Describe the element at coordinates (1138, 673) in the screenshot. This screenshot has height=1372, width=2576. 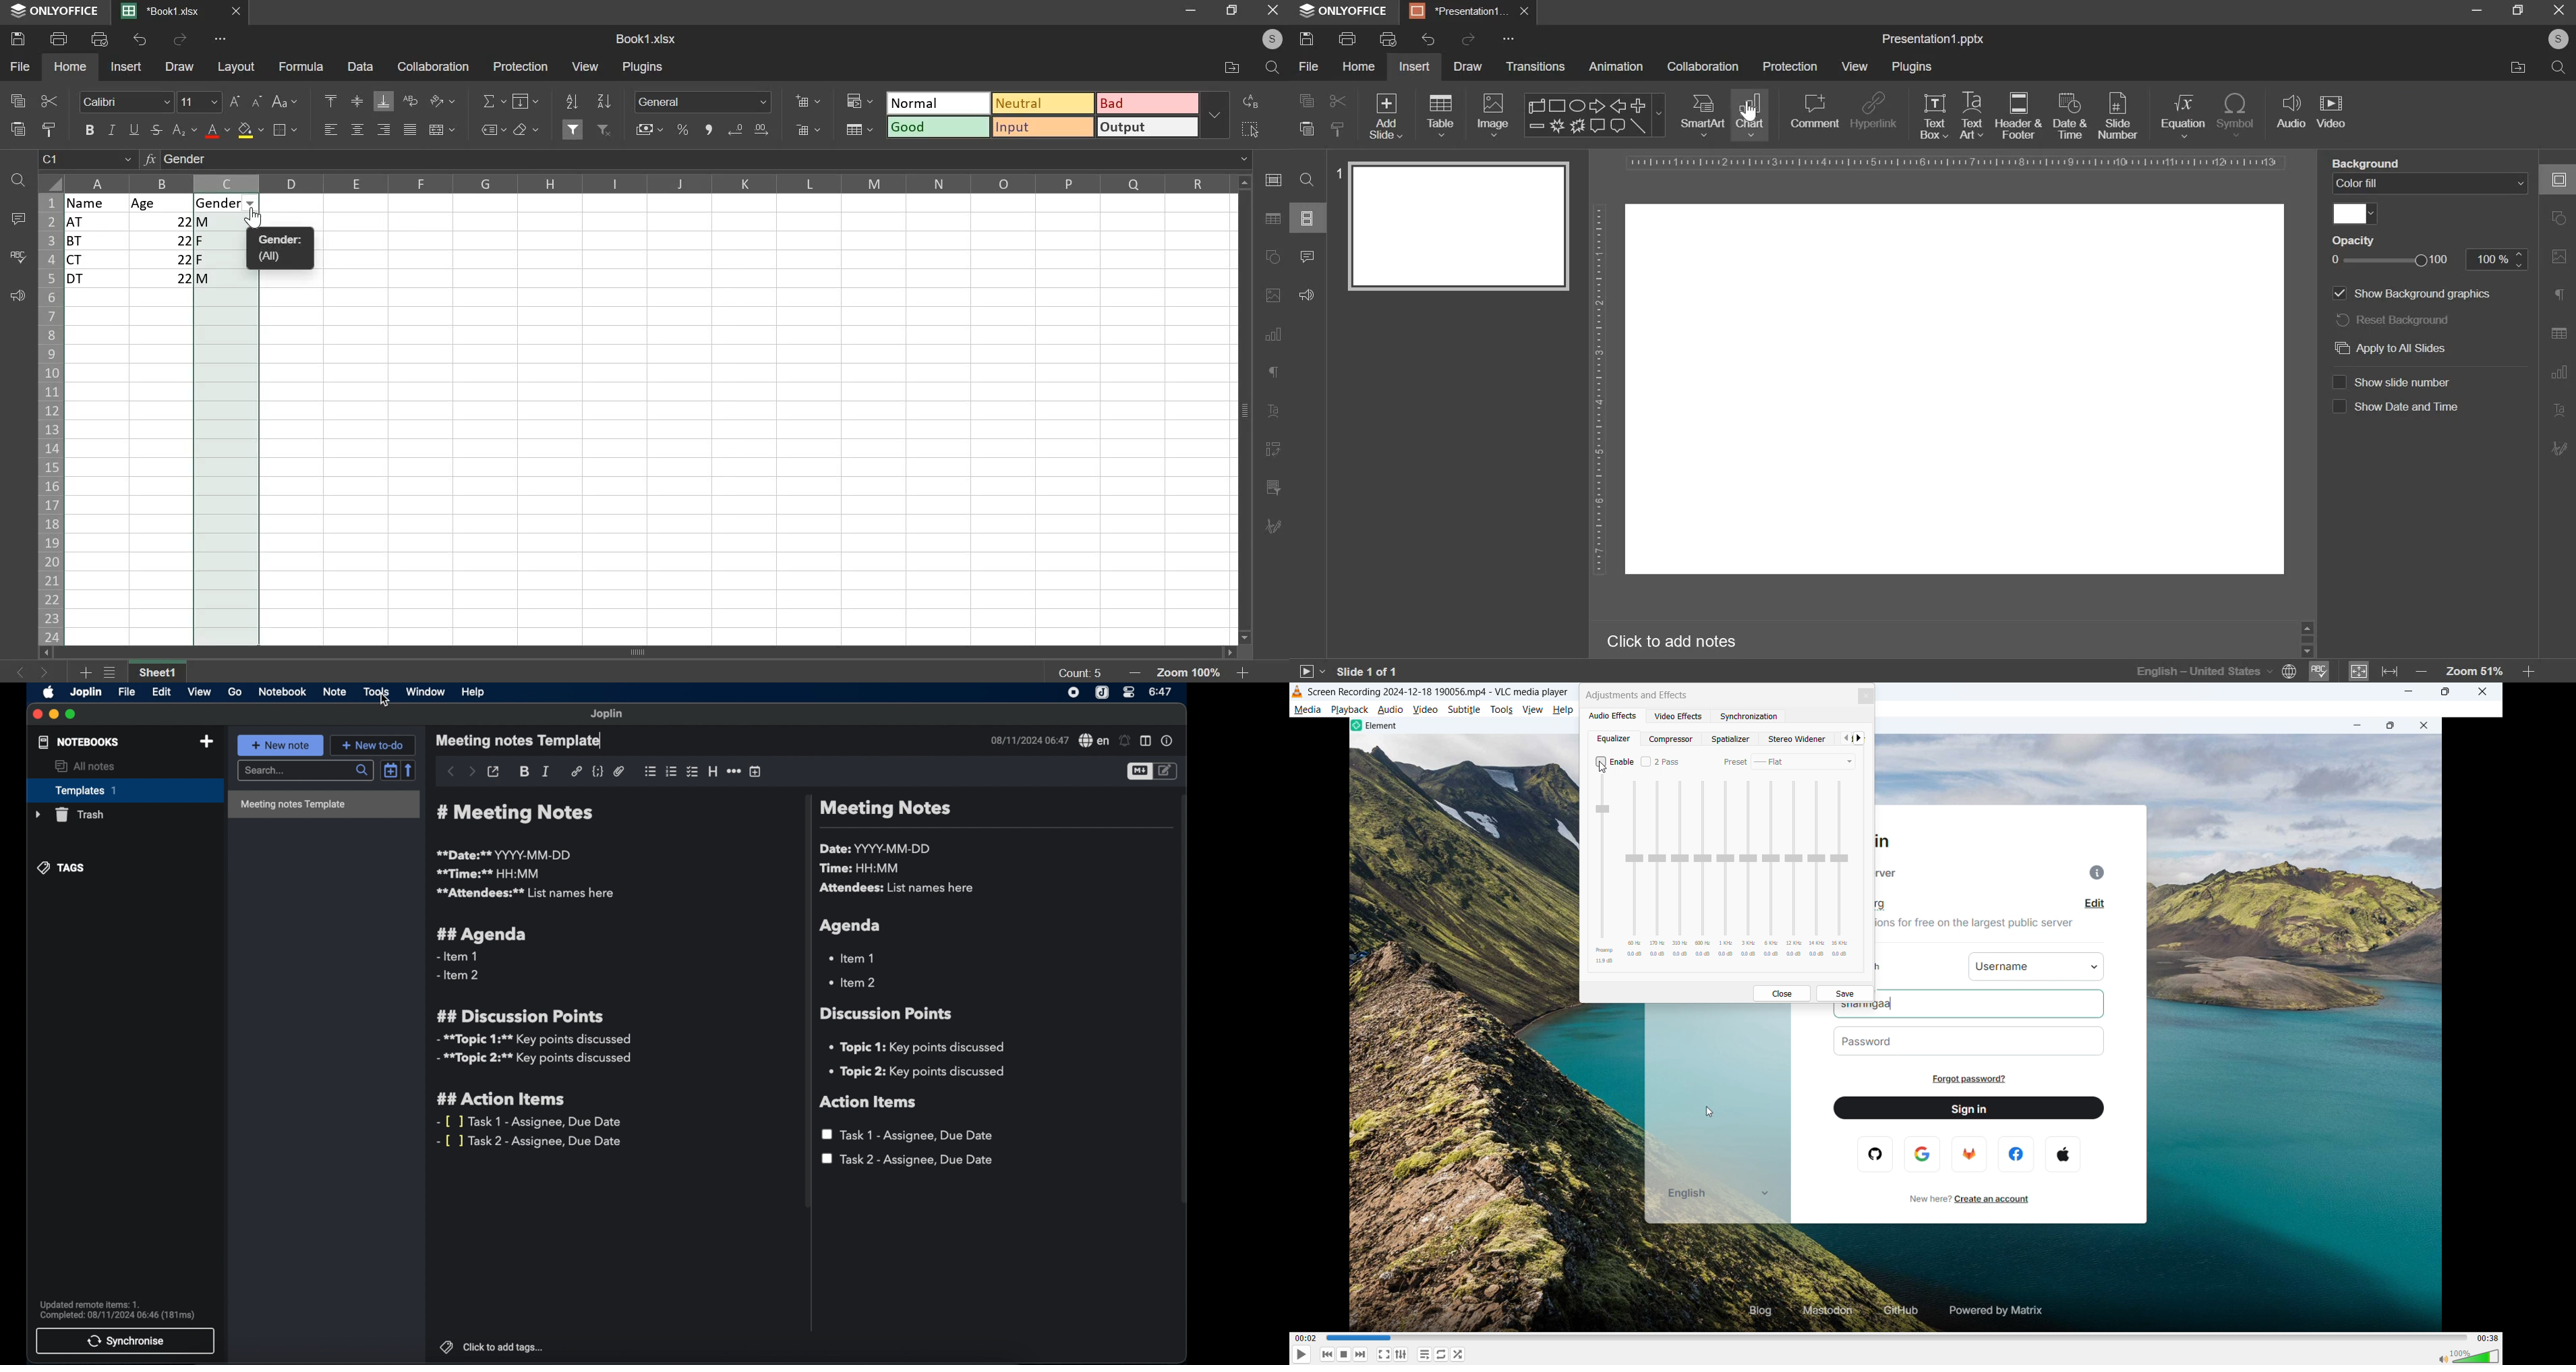
I see `zoom out` at that location.